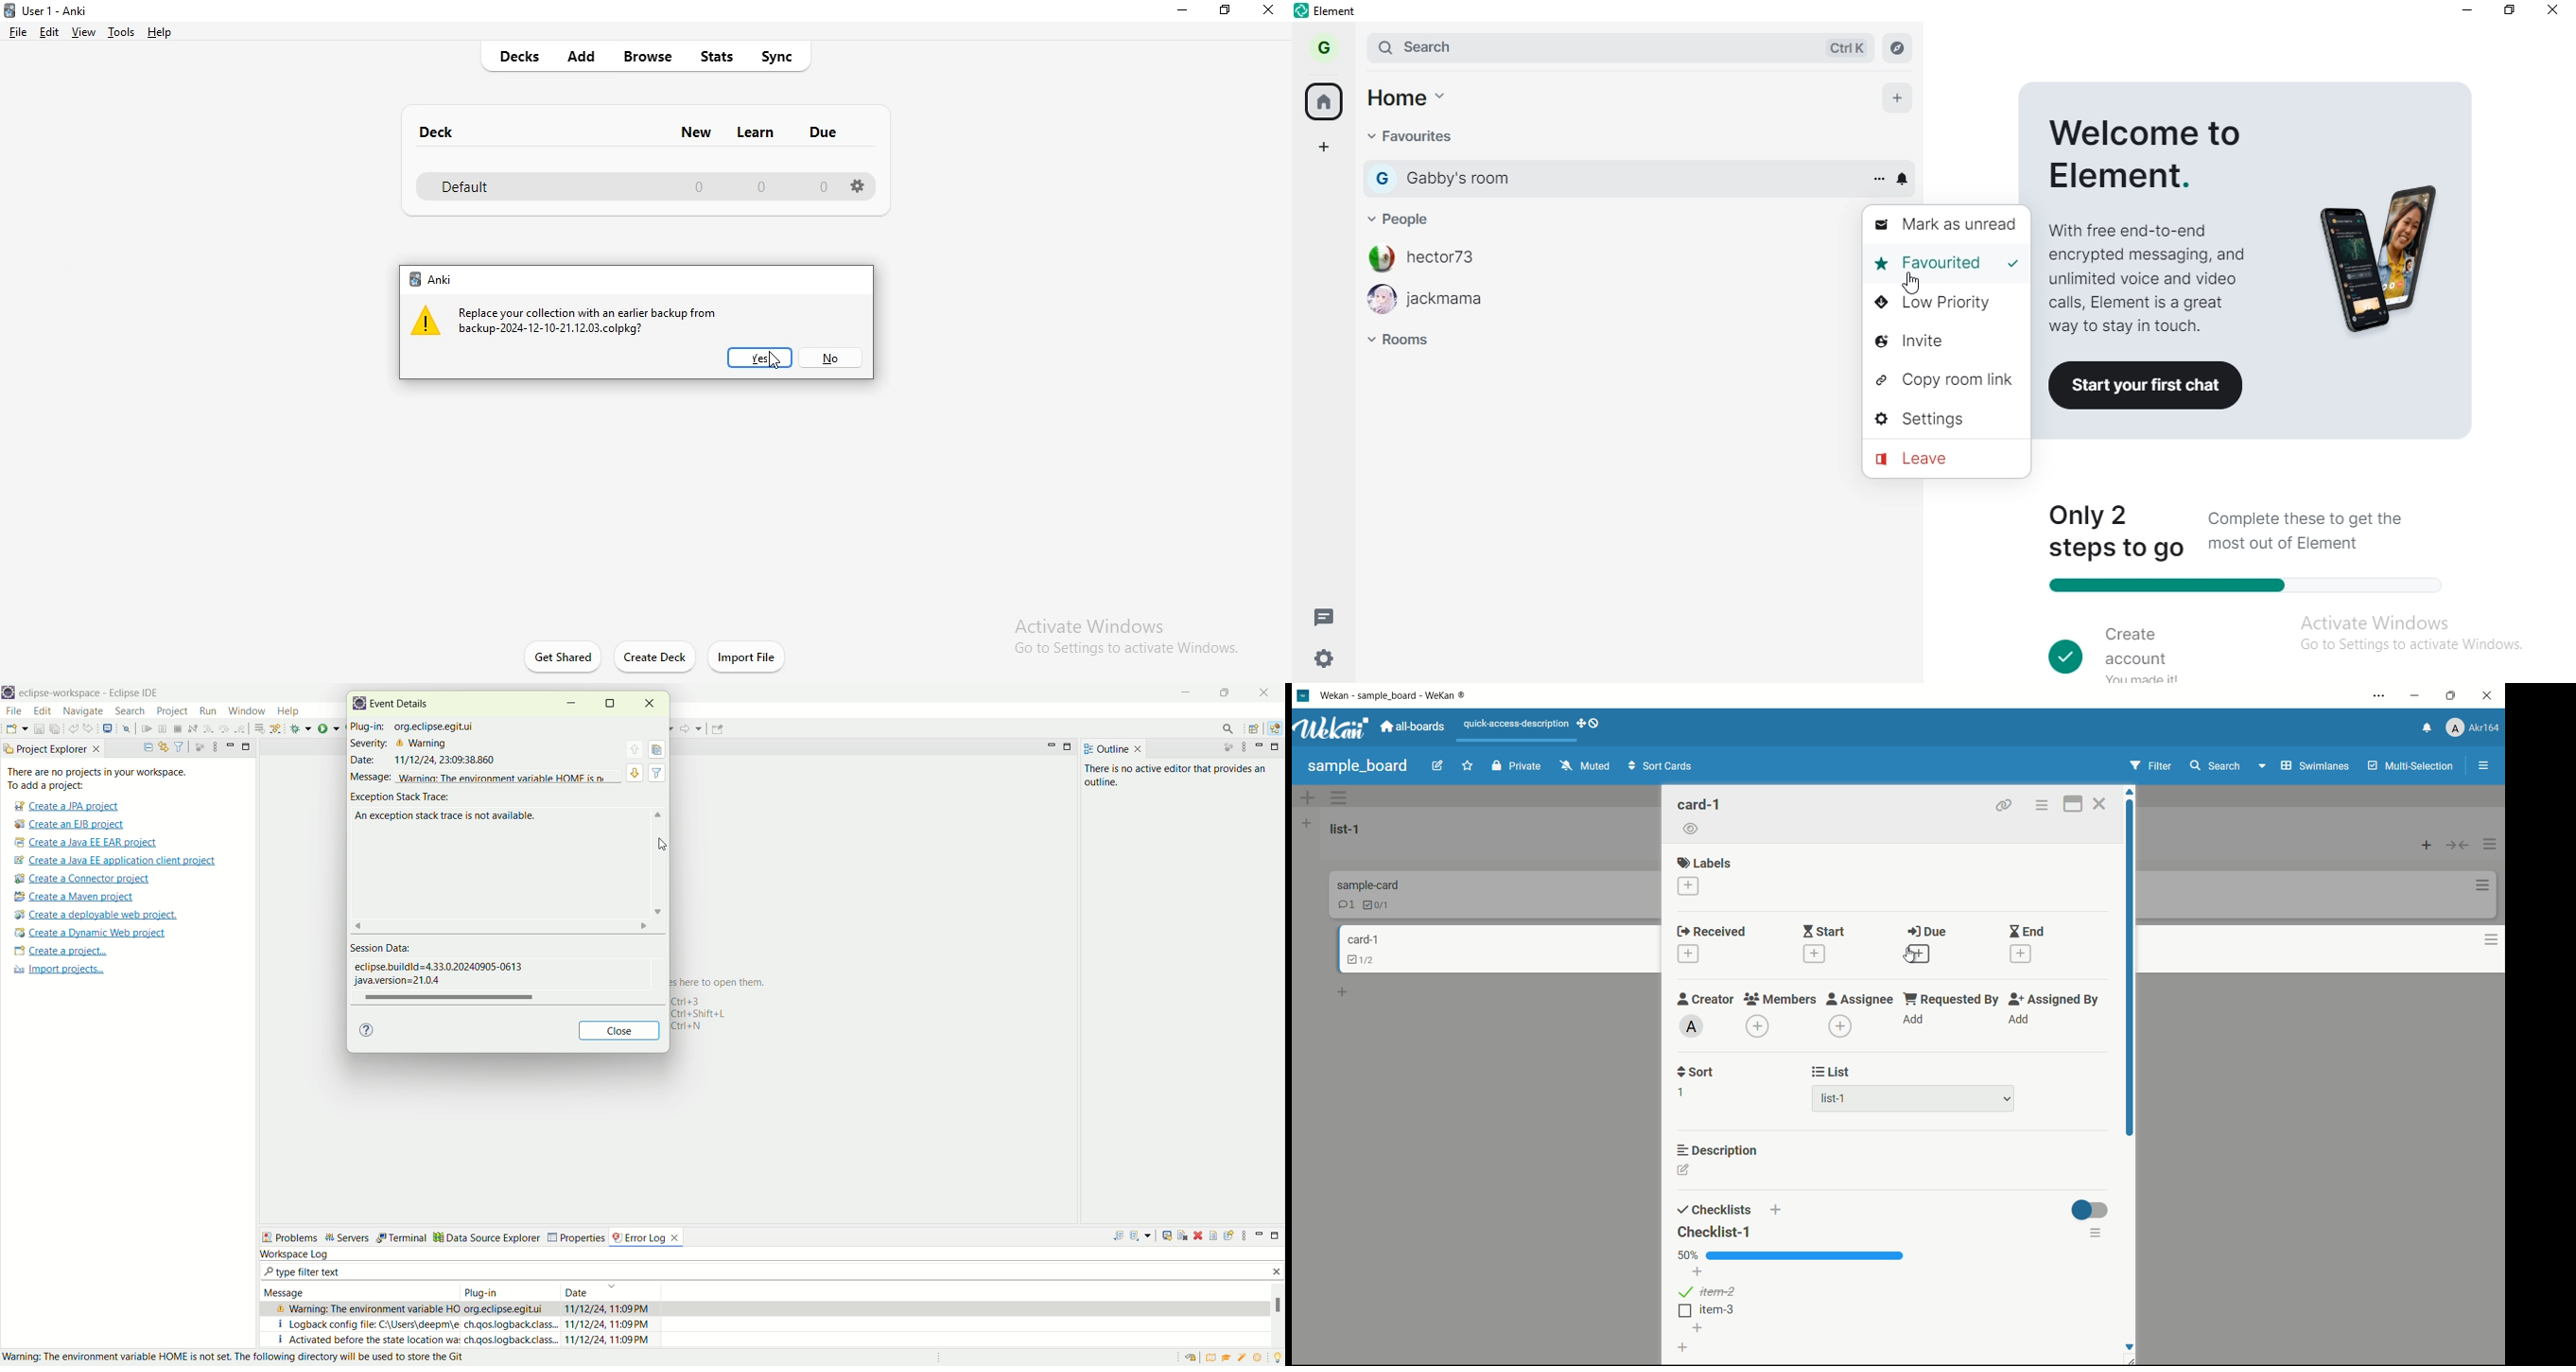 The height and width of the screenshot is (1372, 2576). Describe the element at coordinates (1696, 1073) in the screenshot. I see `sort` at that location.